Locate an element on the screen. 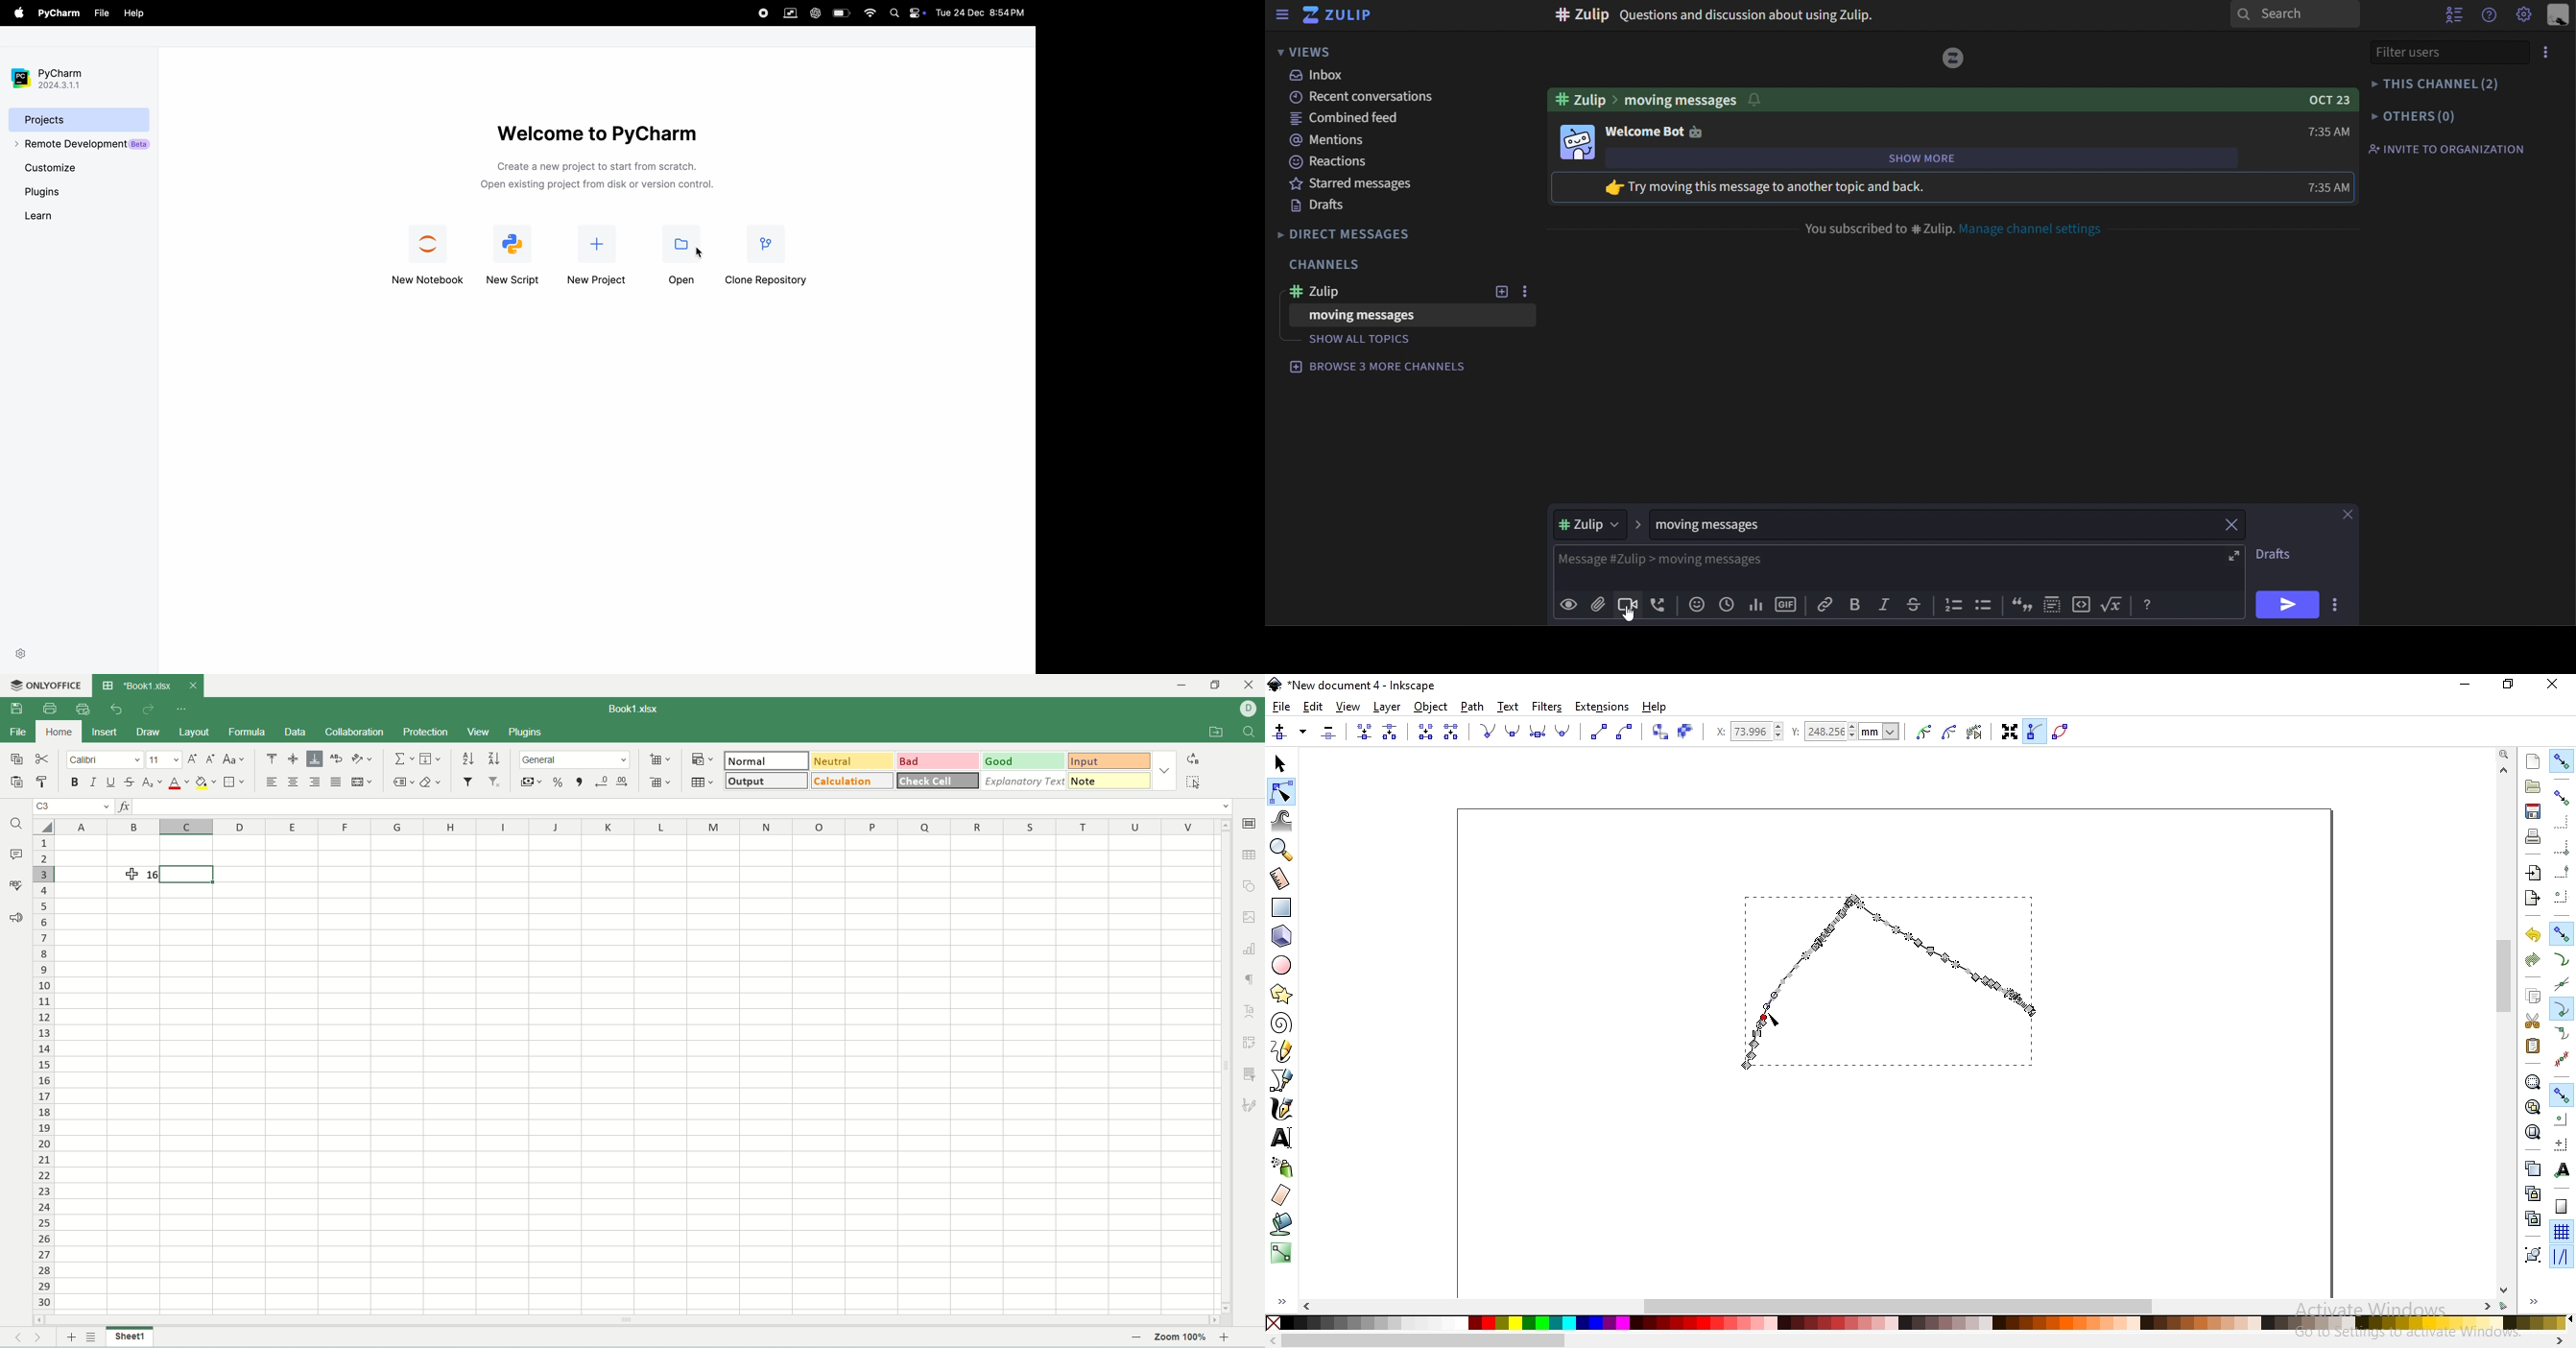 Image resolution: width=2576 pixels, height=1372 pixels. align bottom is located at coordinates (314, 760).